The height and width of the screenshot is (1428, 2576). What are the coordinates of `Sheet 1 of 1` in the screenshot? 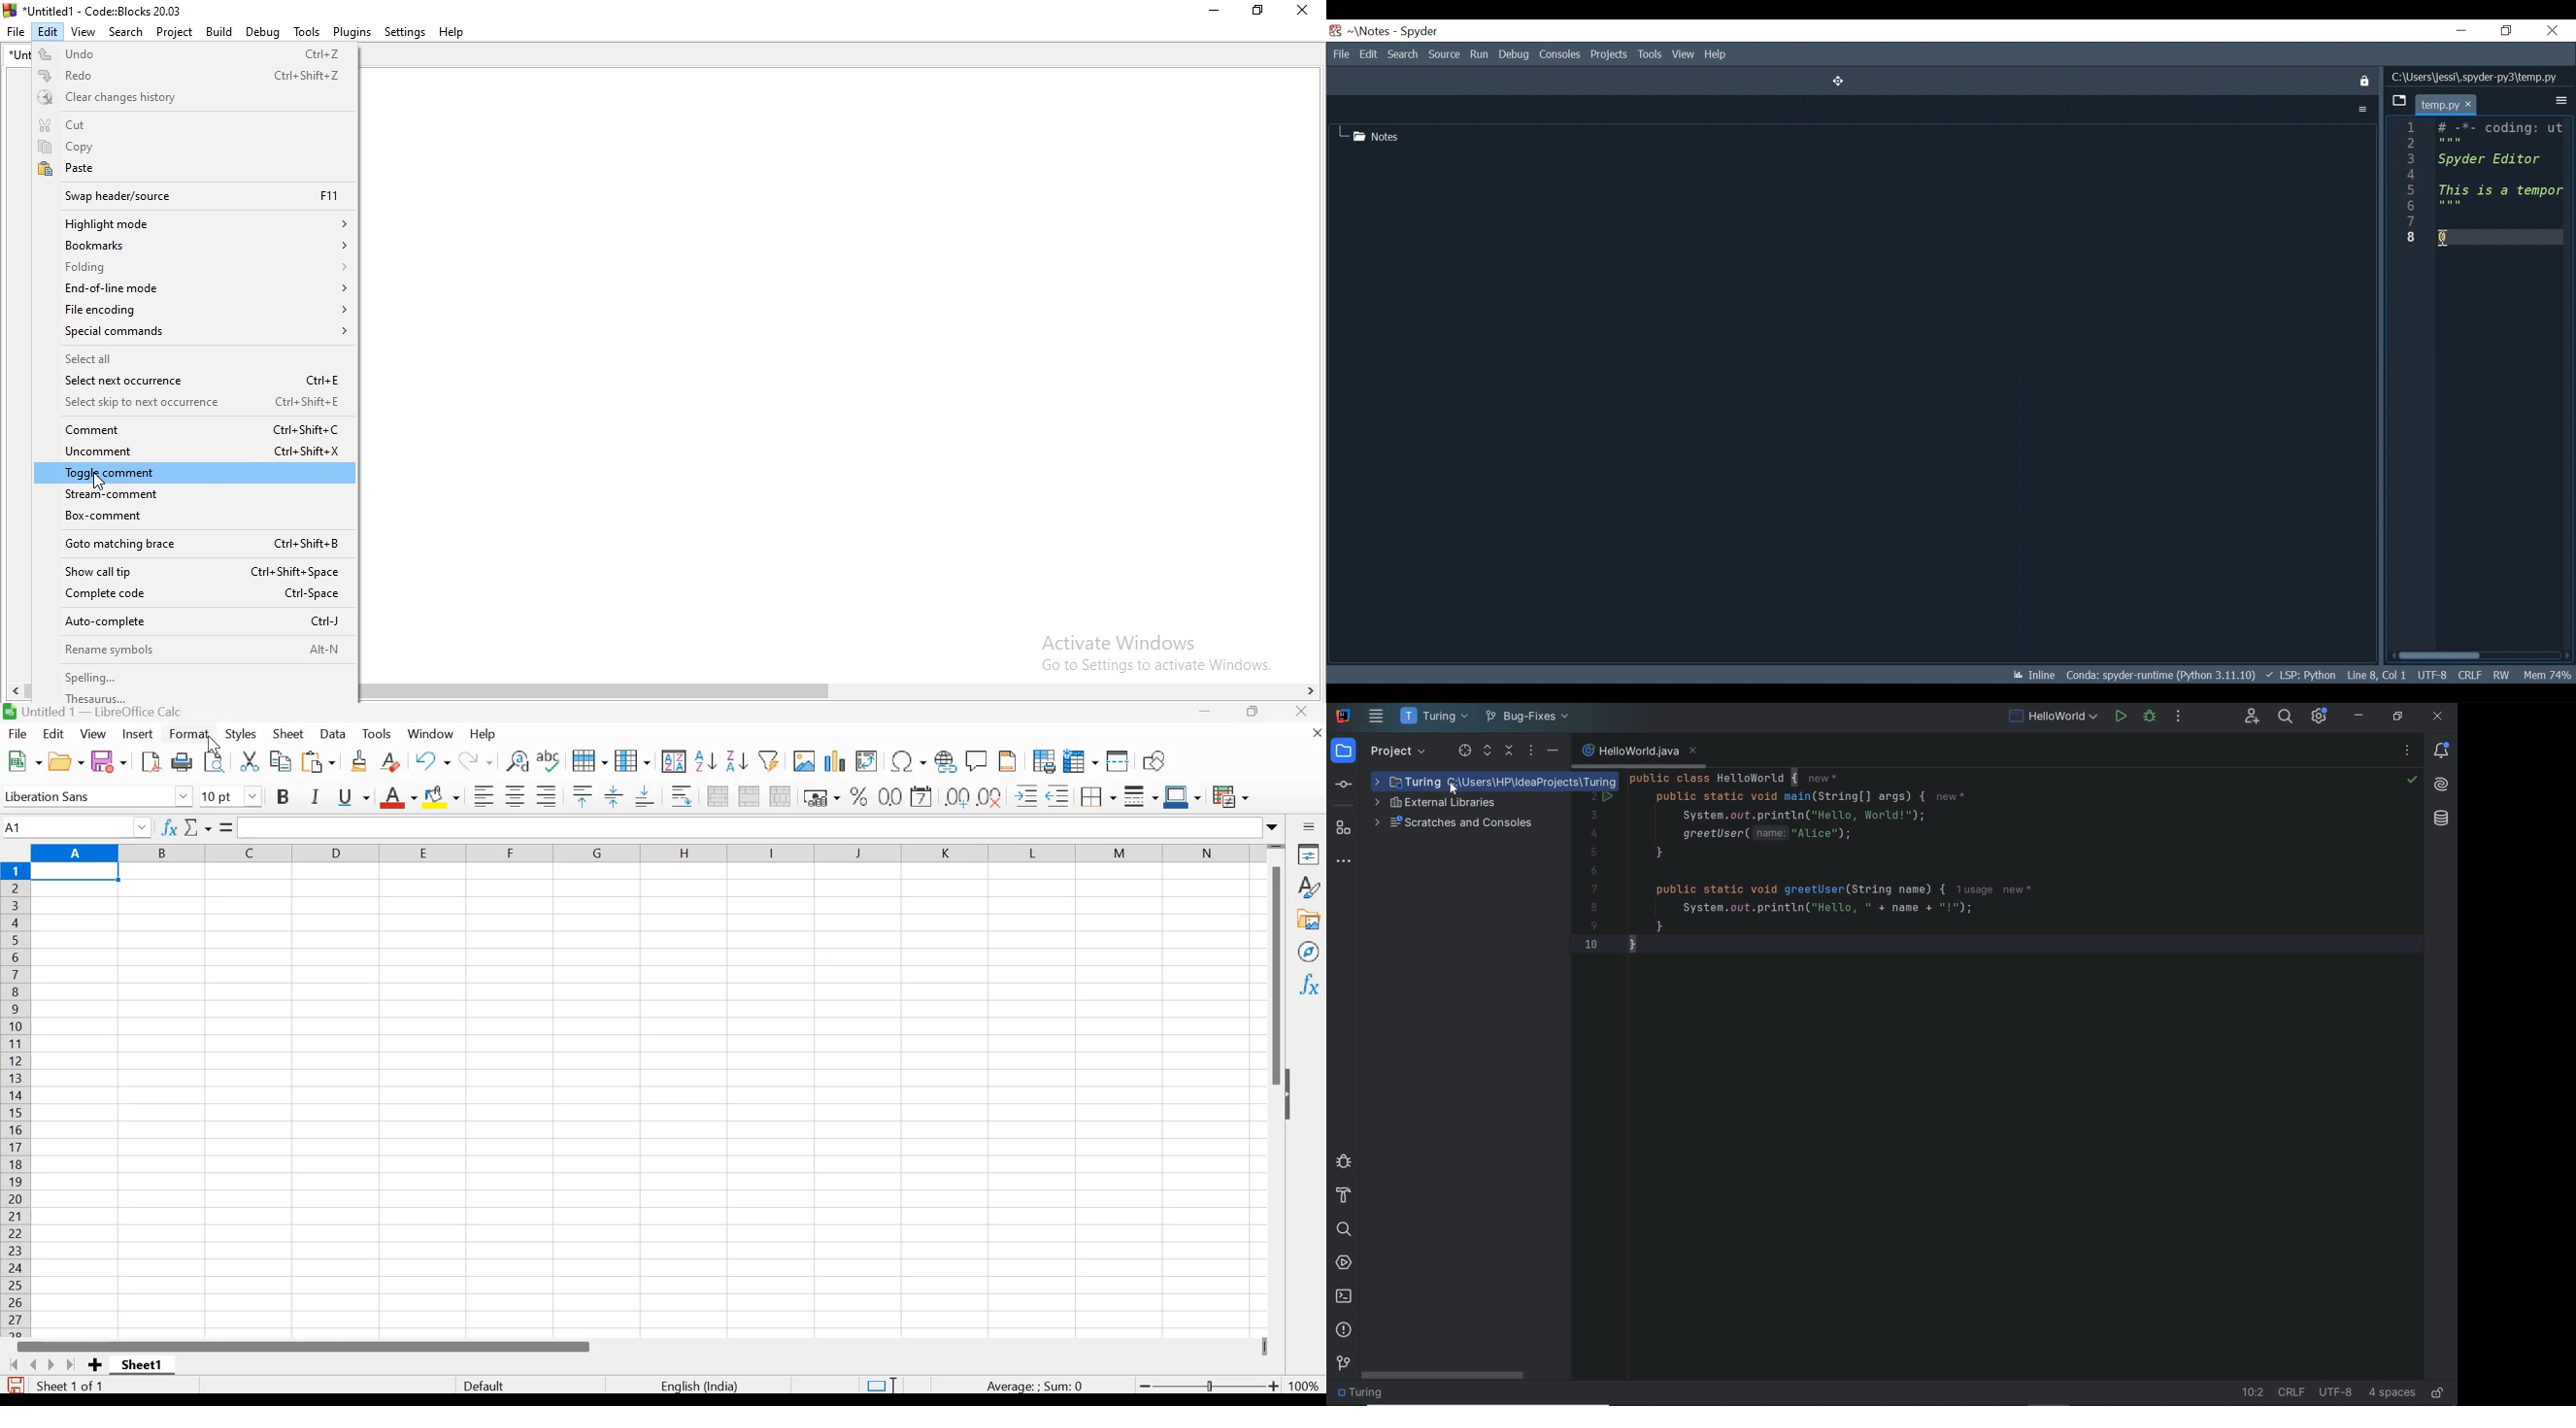 It's located at (79, 1386).